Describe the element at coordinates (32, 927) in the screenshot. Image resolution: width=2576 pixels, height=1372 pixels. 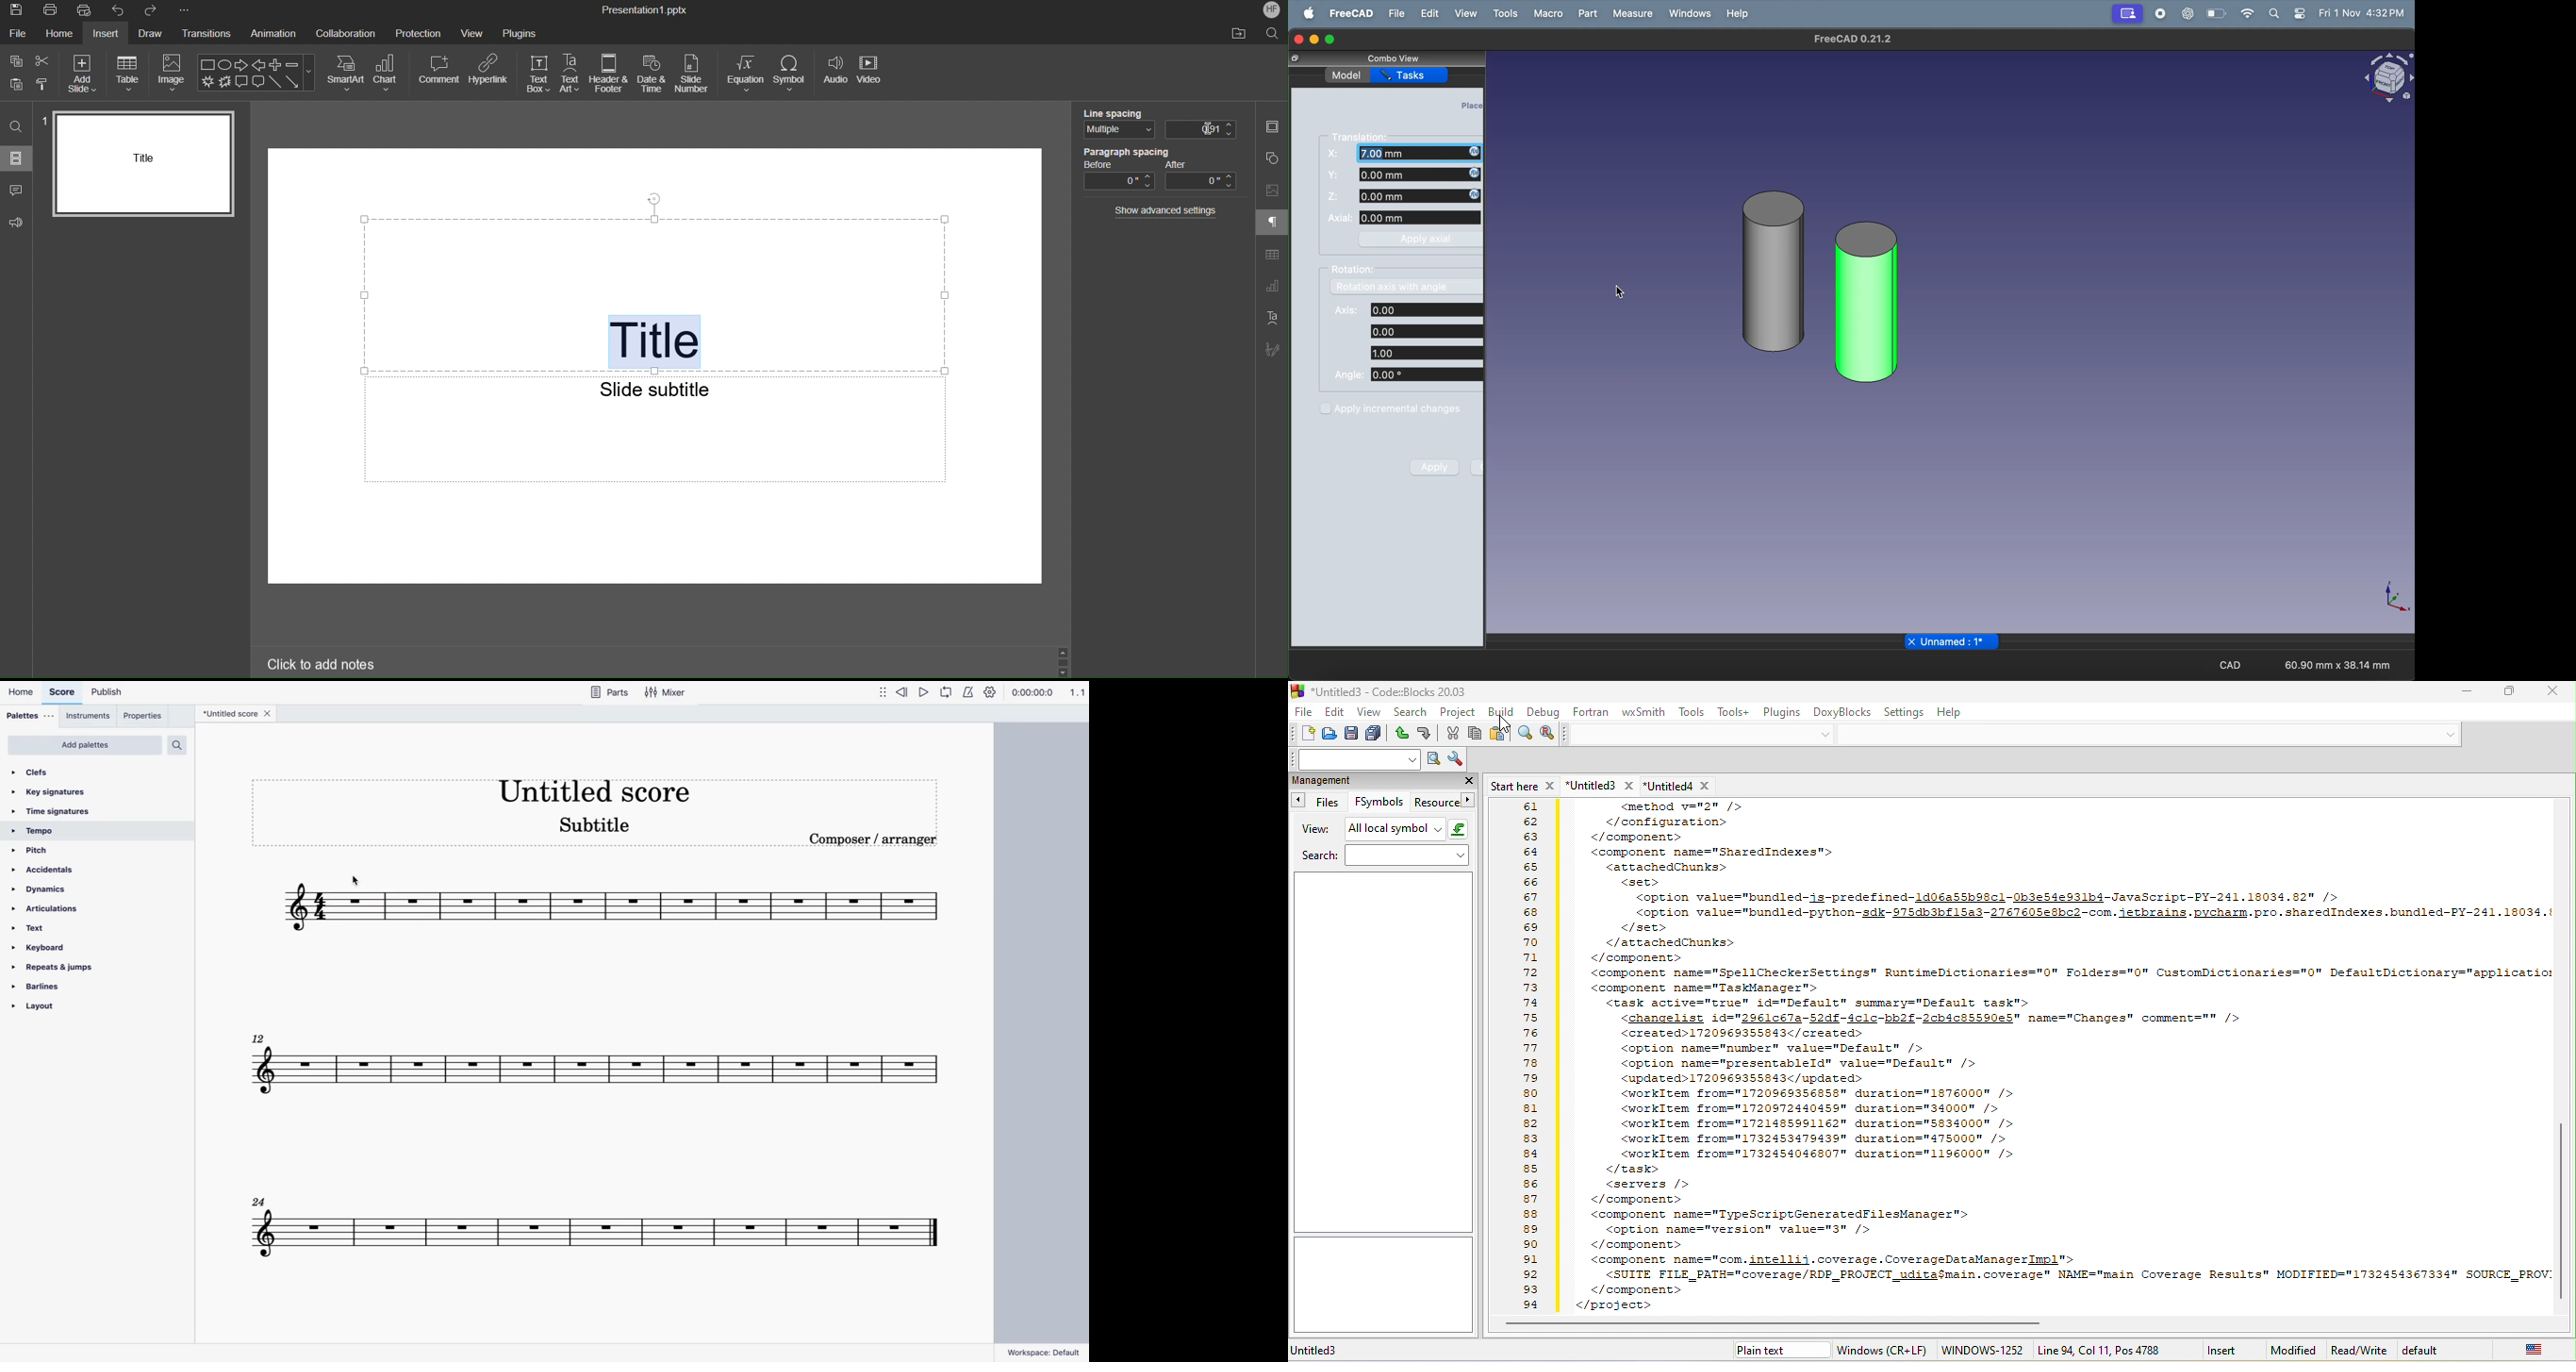
I see `text` at that location.